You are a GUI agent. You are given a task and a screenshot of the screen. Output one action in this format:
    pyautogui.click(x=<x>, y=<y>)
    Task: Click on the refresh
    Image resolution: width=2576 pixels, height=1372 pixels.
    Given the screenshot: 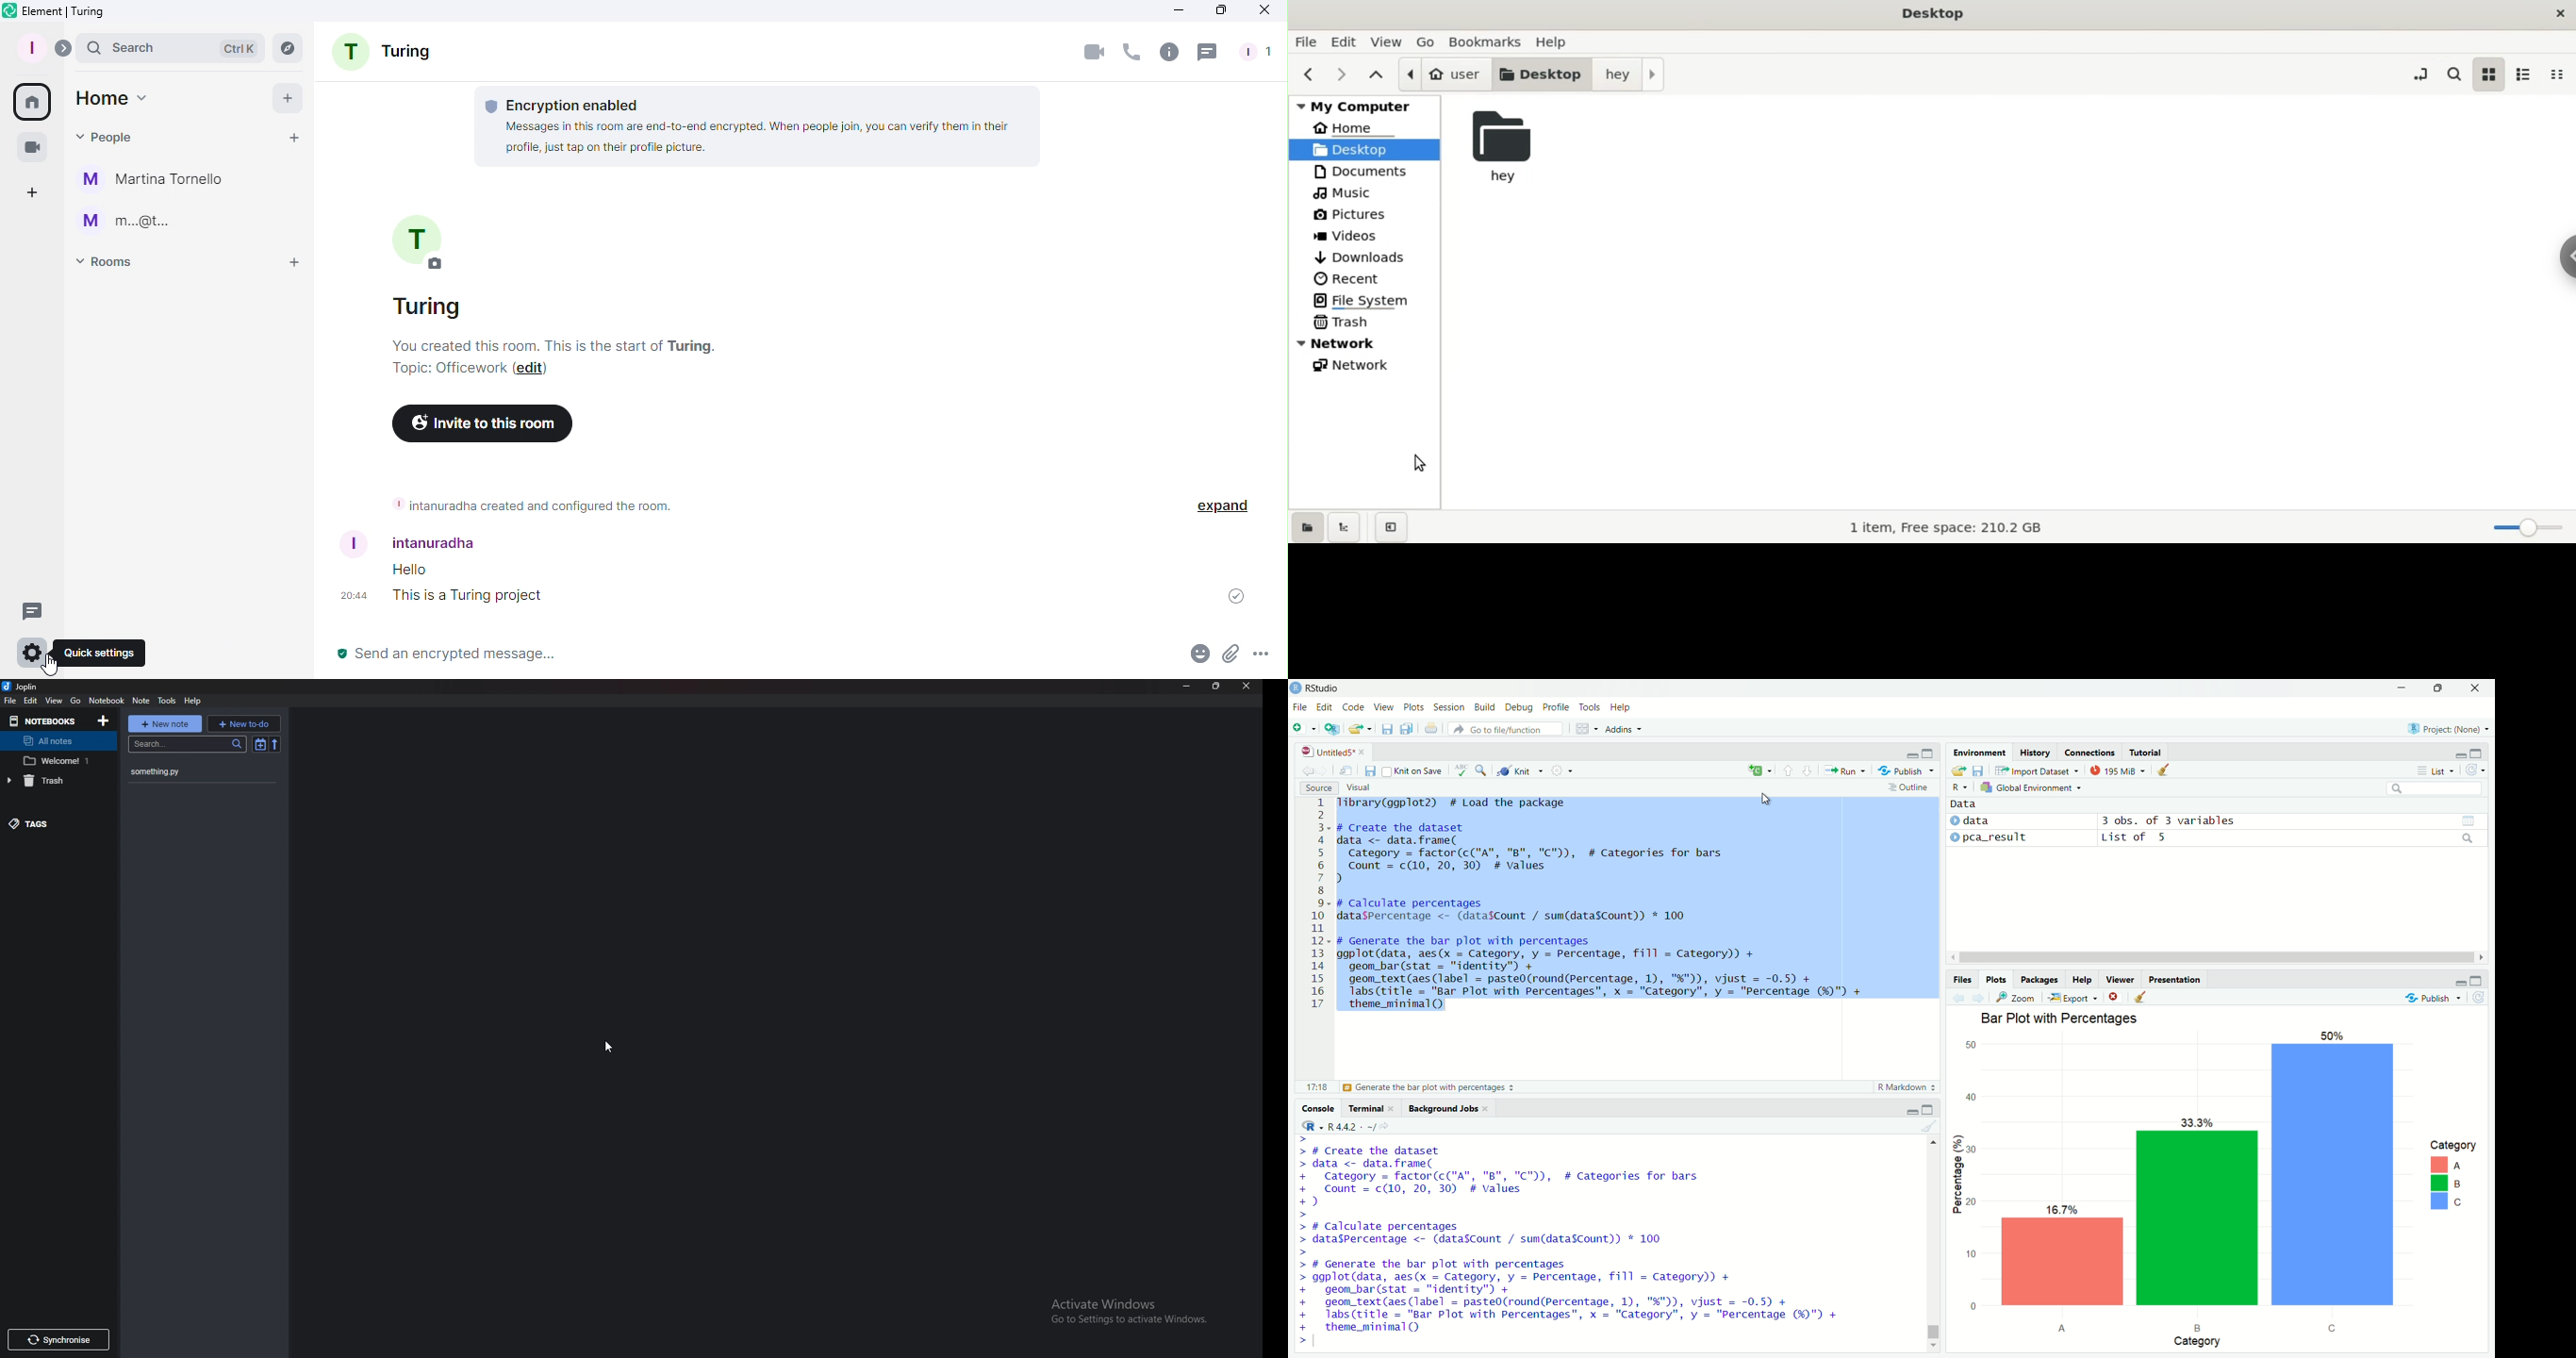 What is the action you would take?
    pyautogui.click(x=2474, y=769)
    